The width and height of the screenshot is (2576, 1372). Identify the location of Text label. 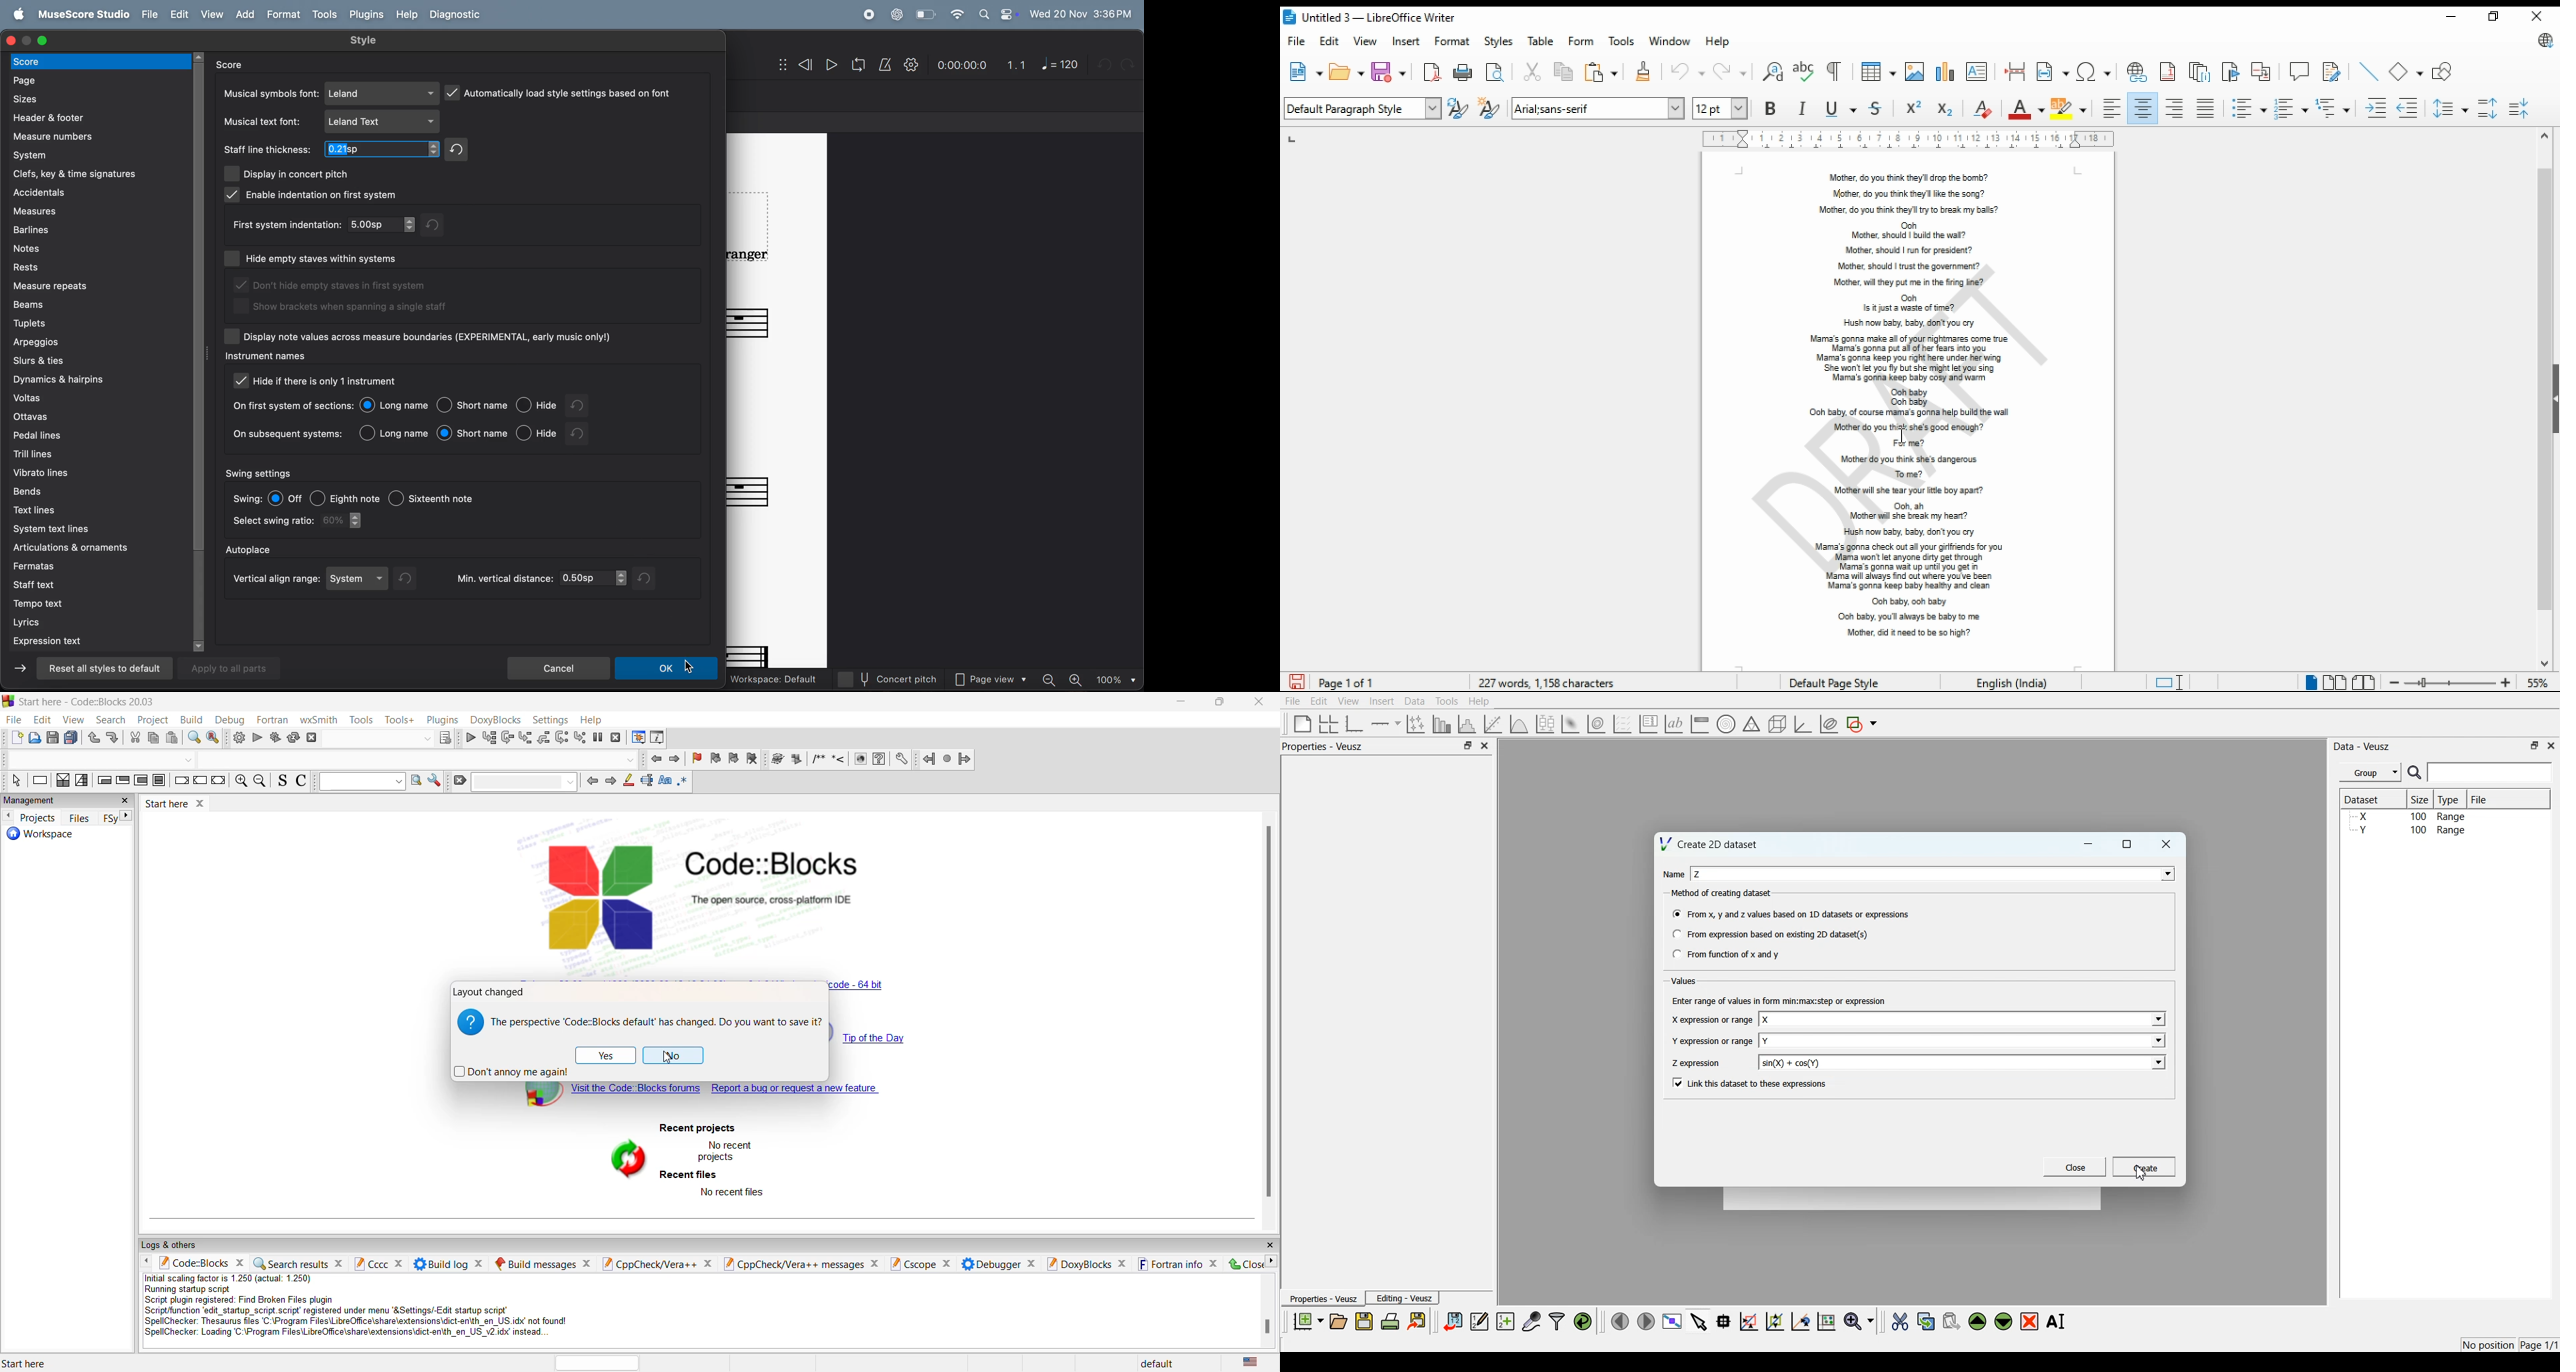
(1674, 724).